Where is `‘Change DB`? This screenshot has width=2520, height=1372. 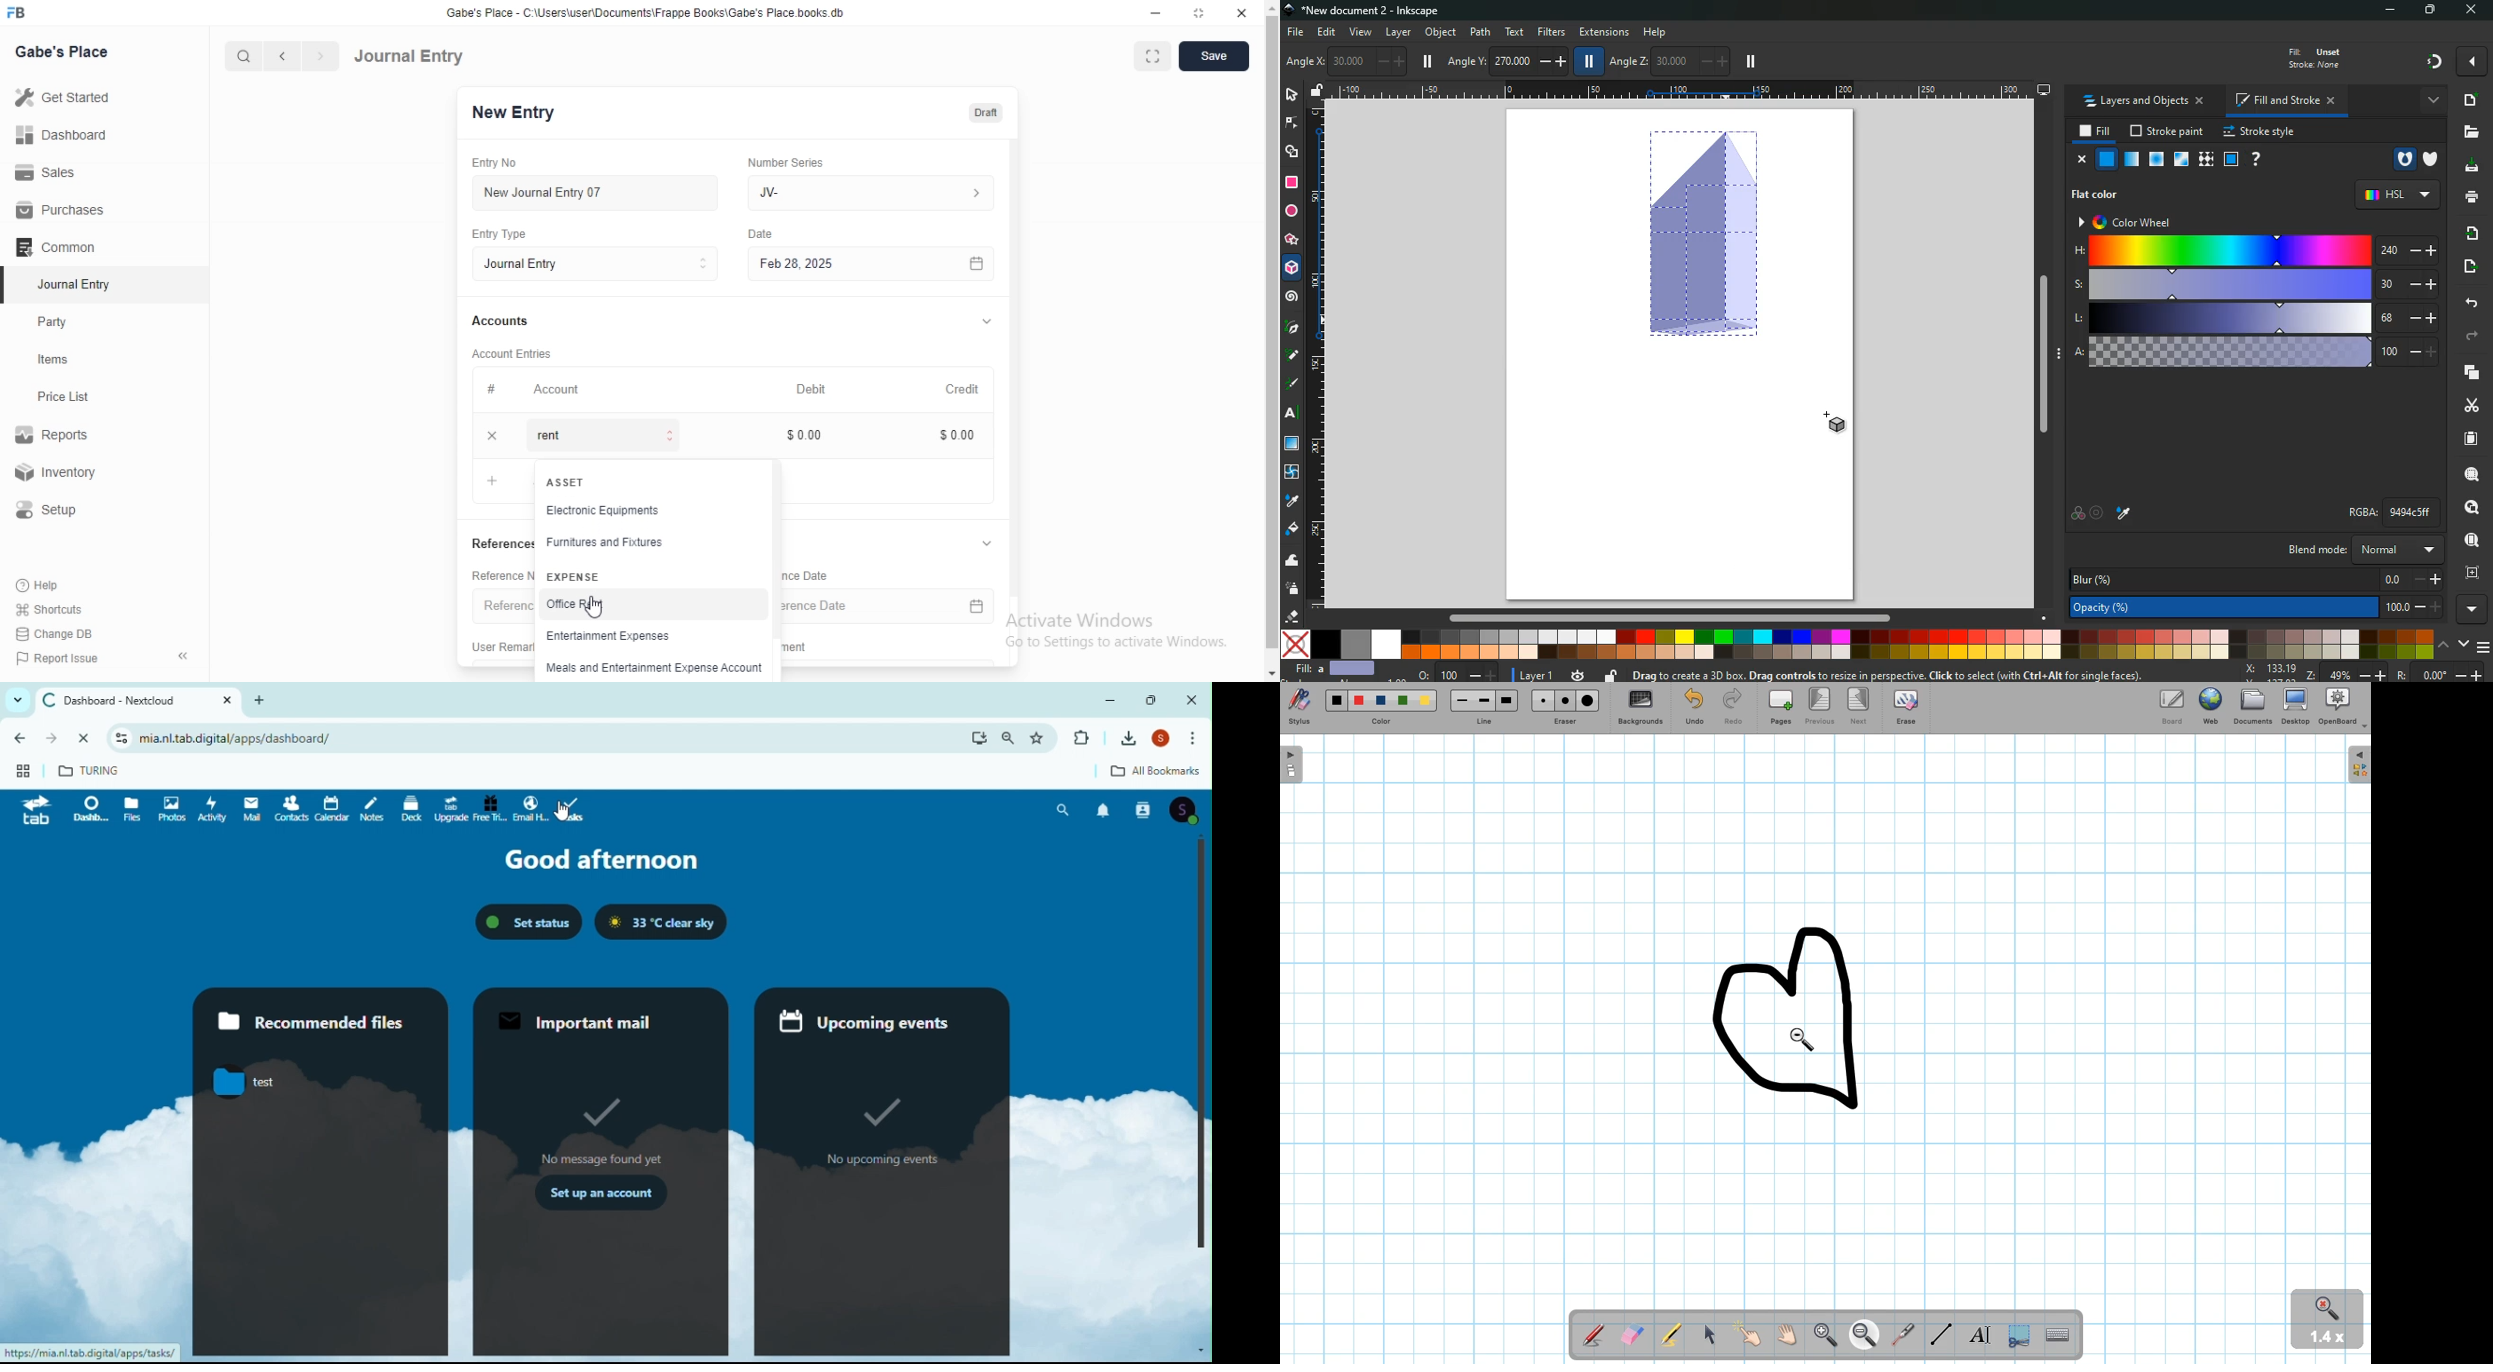
‘Change DB is located at coordinates (55, 634).